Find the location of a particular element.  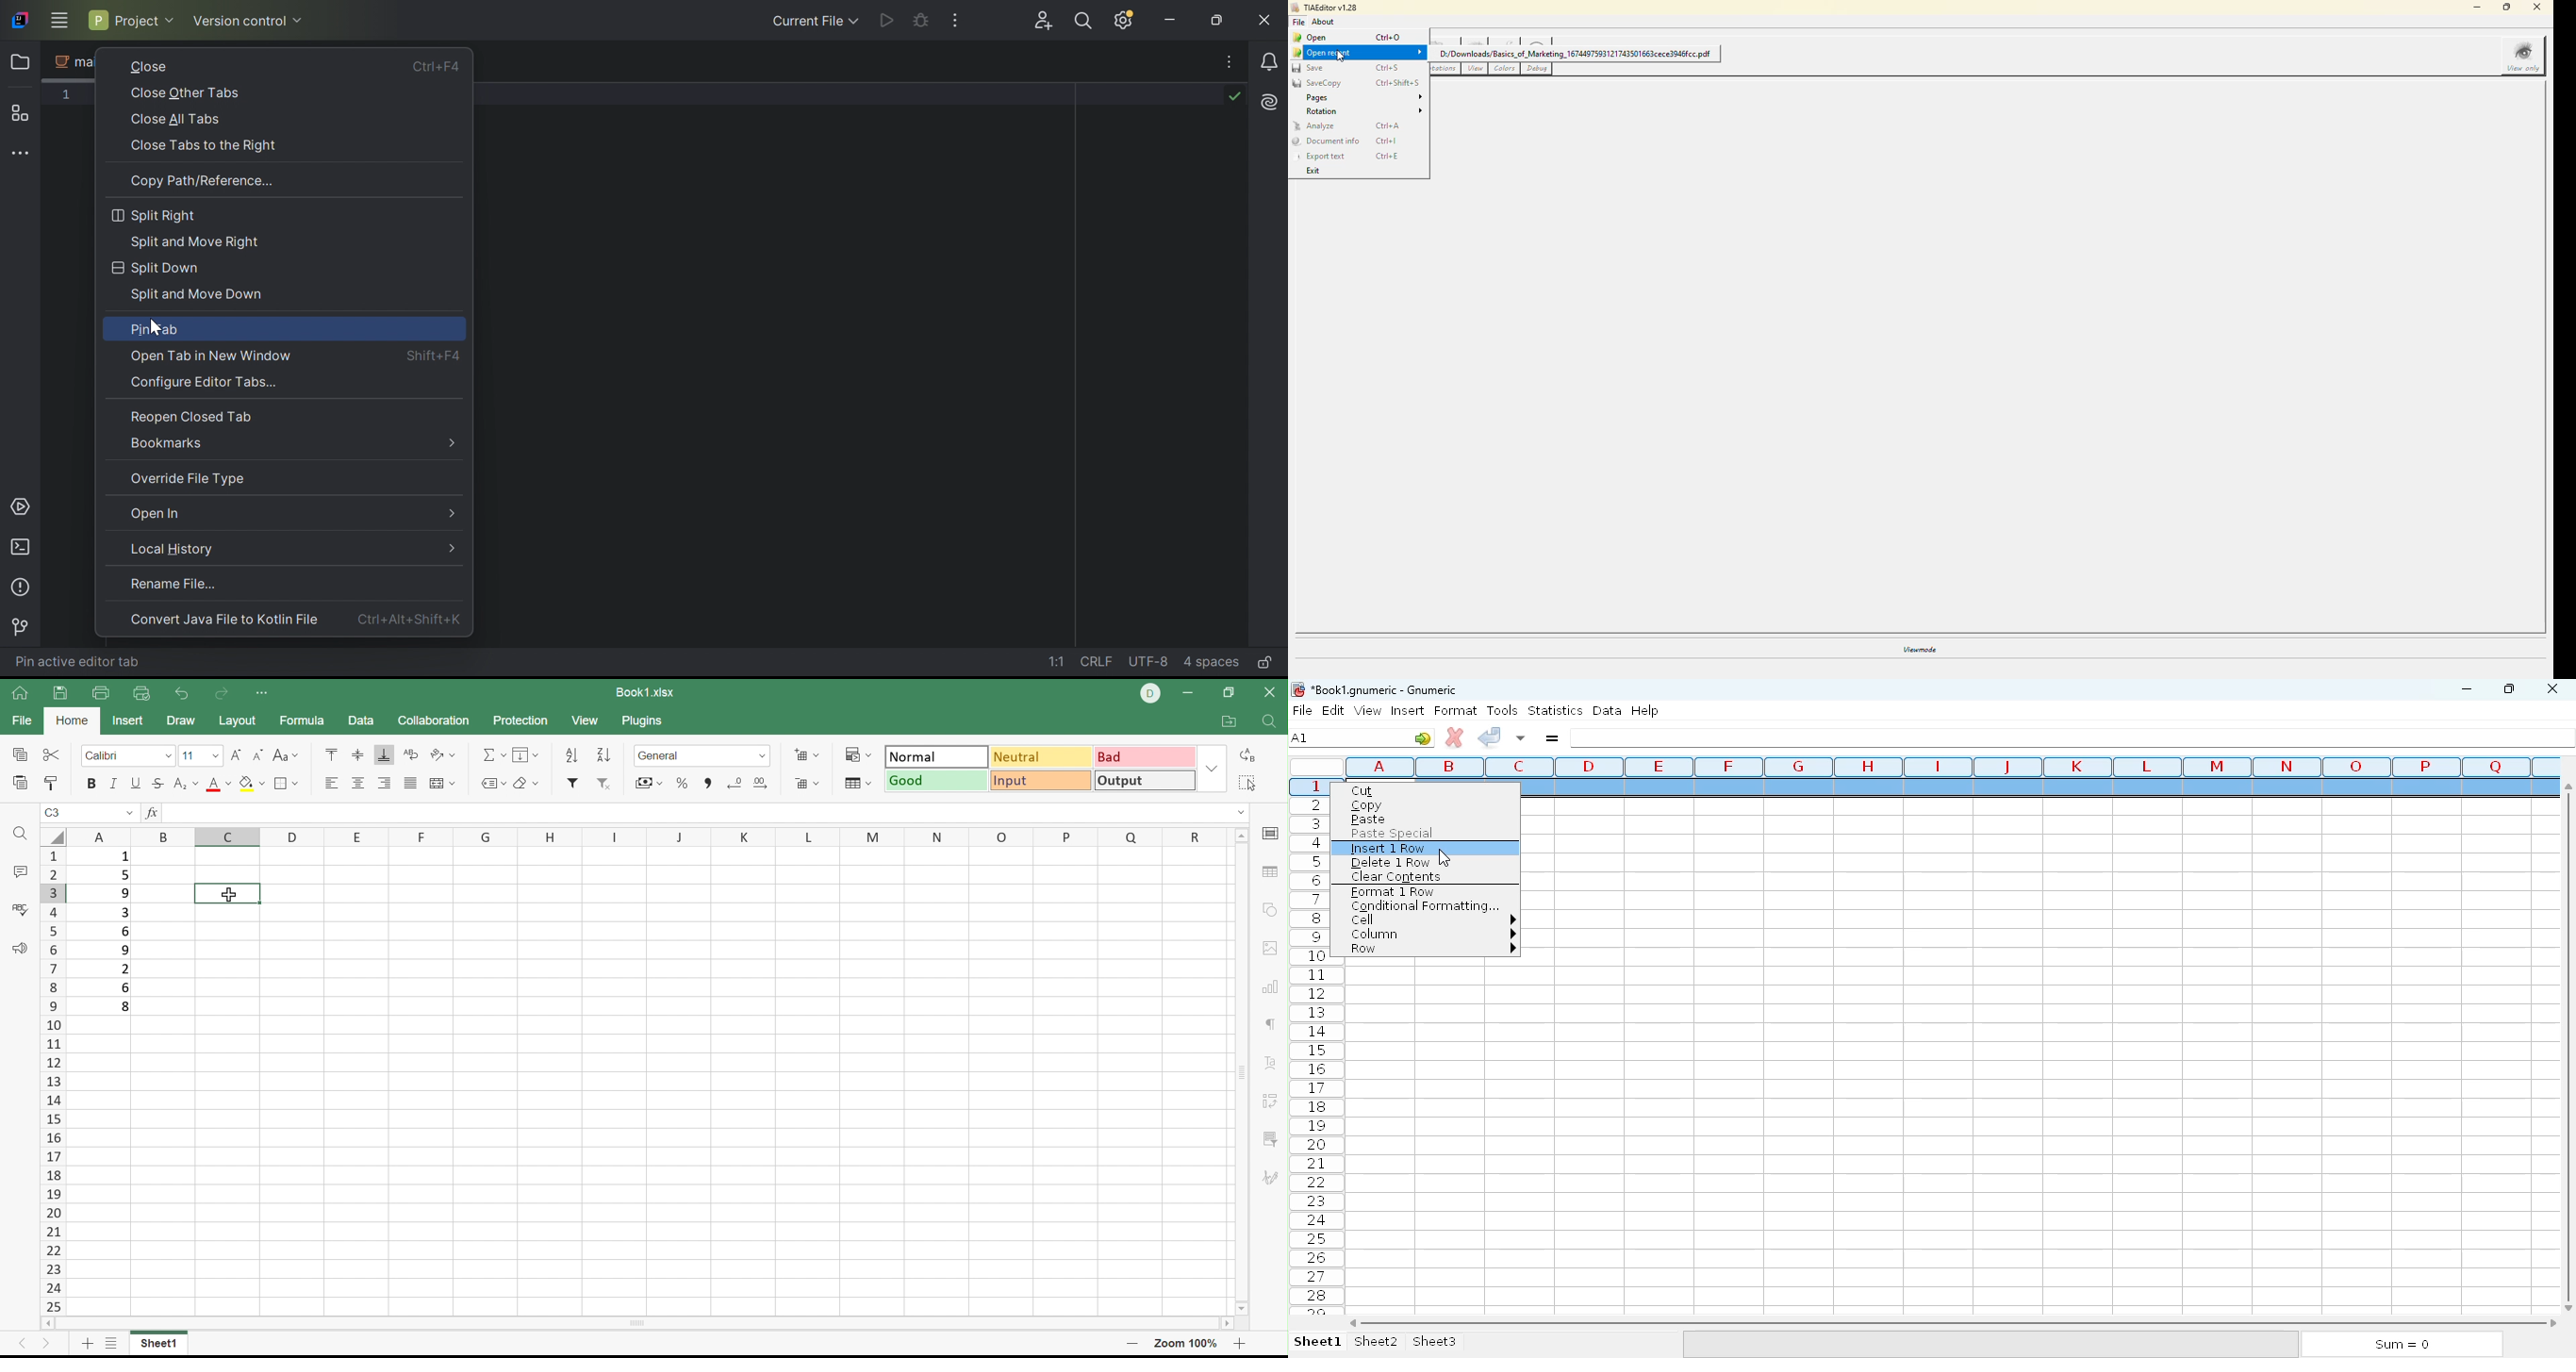

Previous is located at coordinates (23, 1347).